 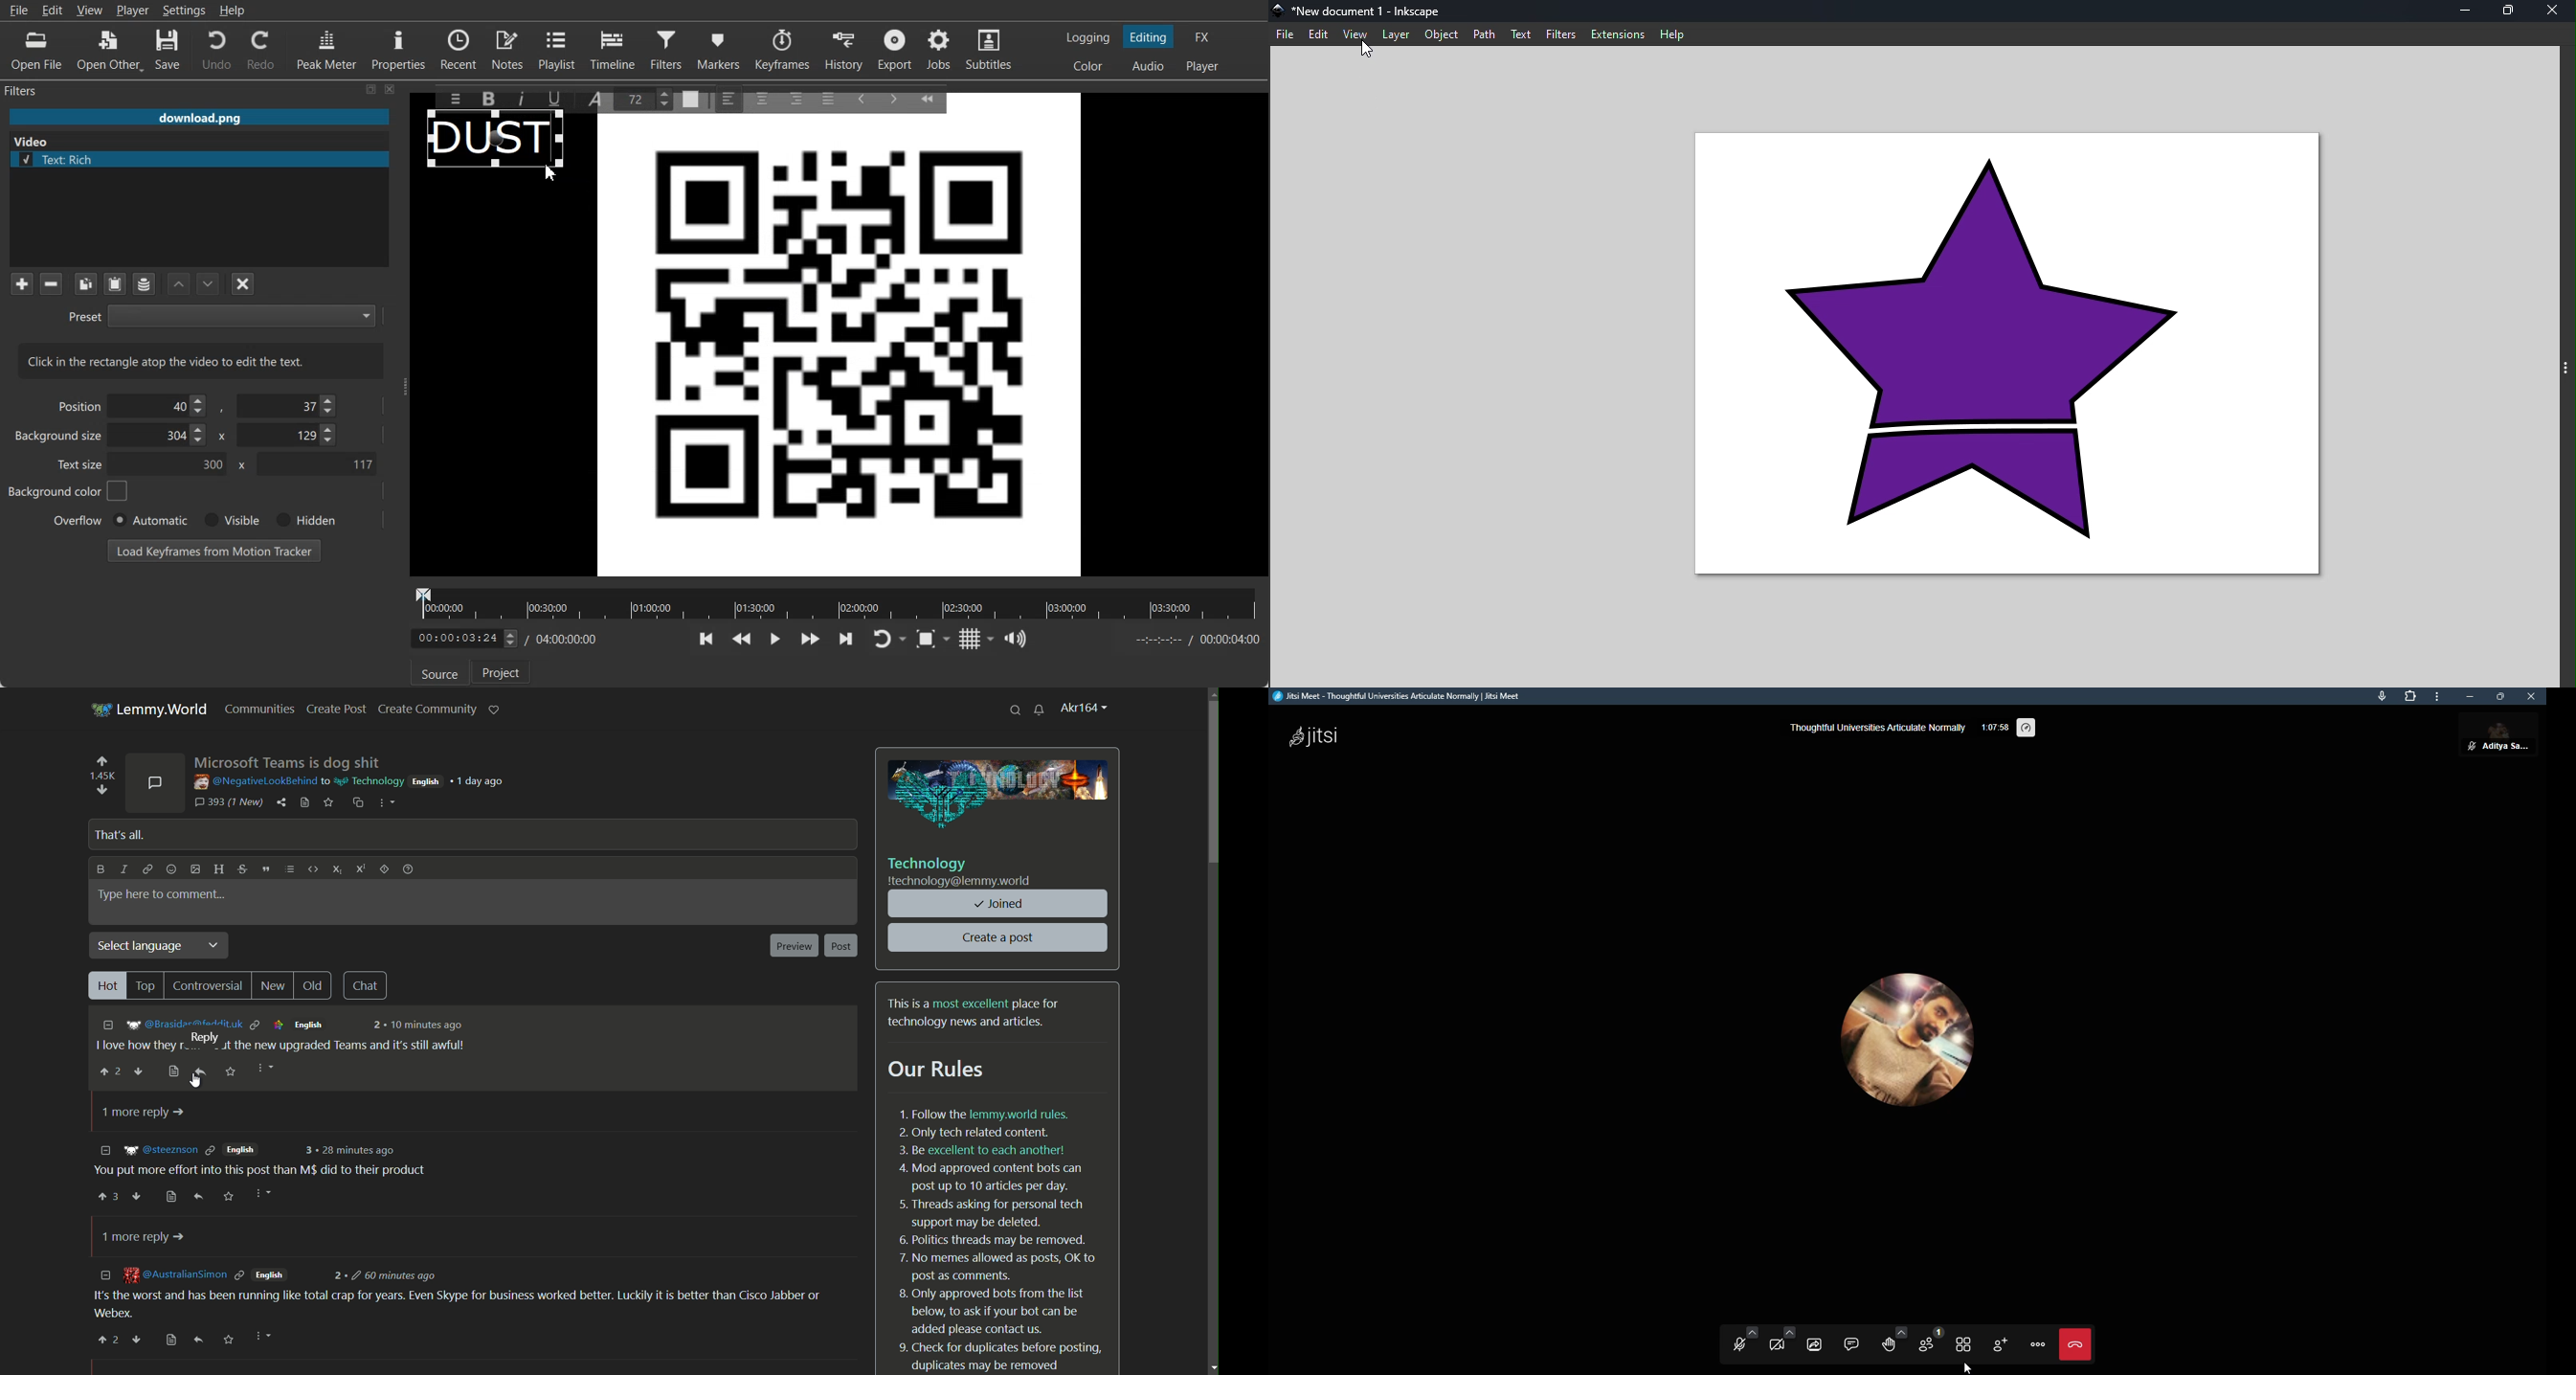 I want to click on spoiler, so click(x=384, y=871).